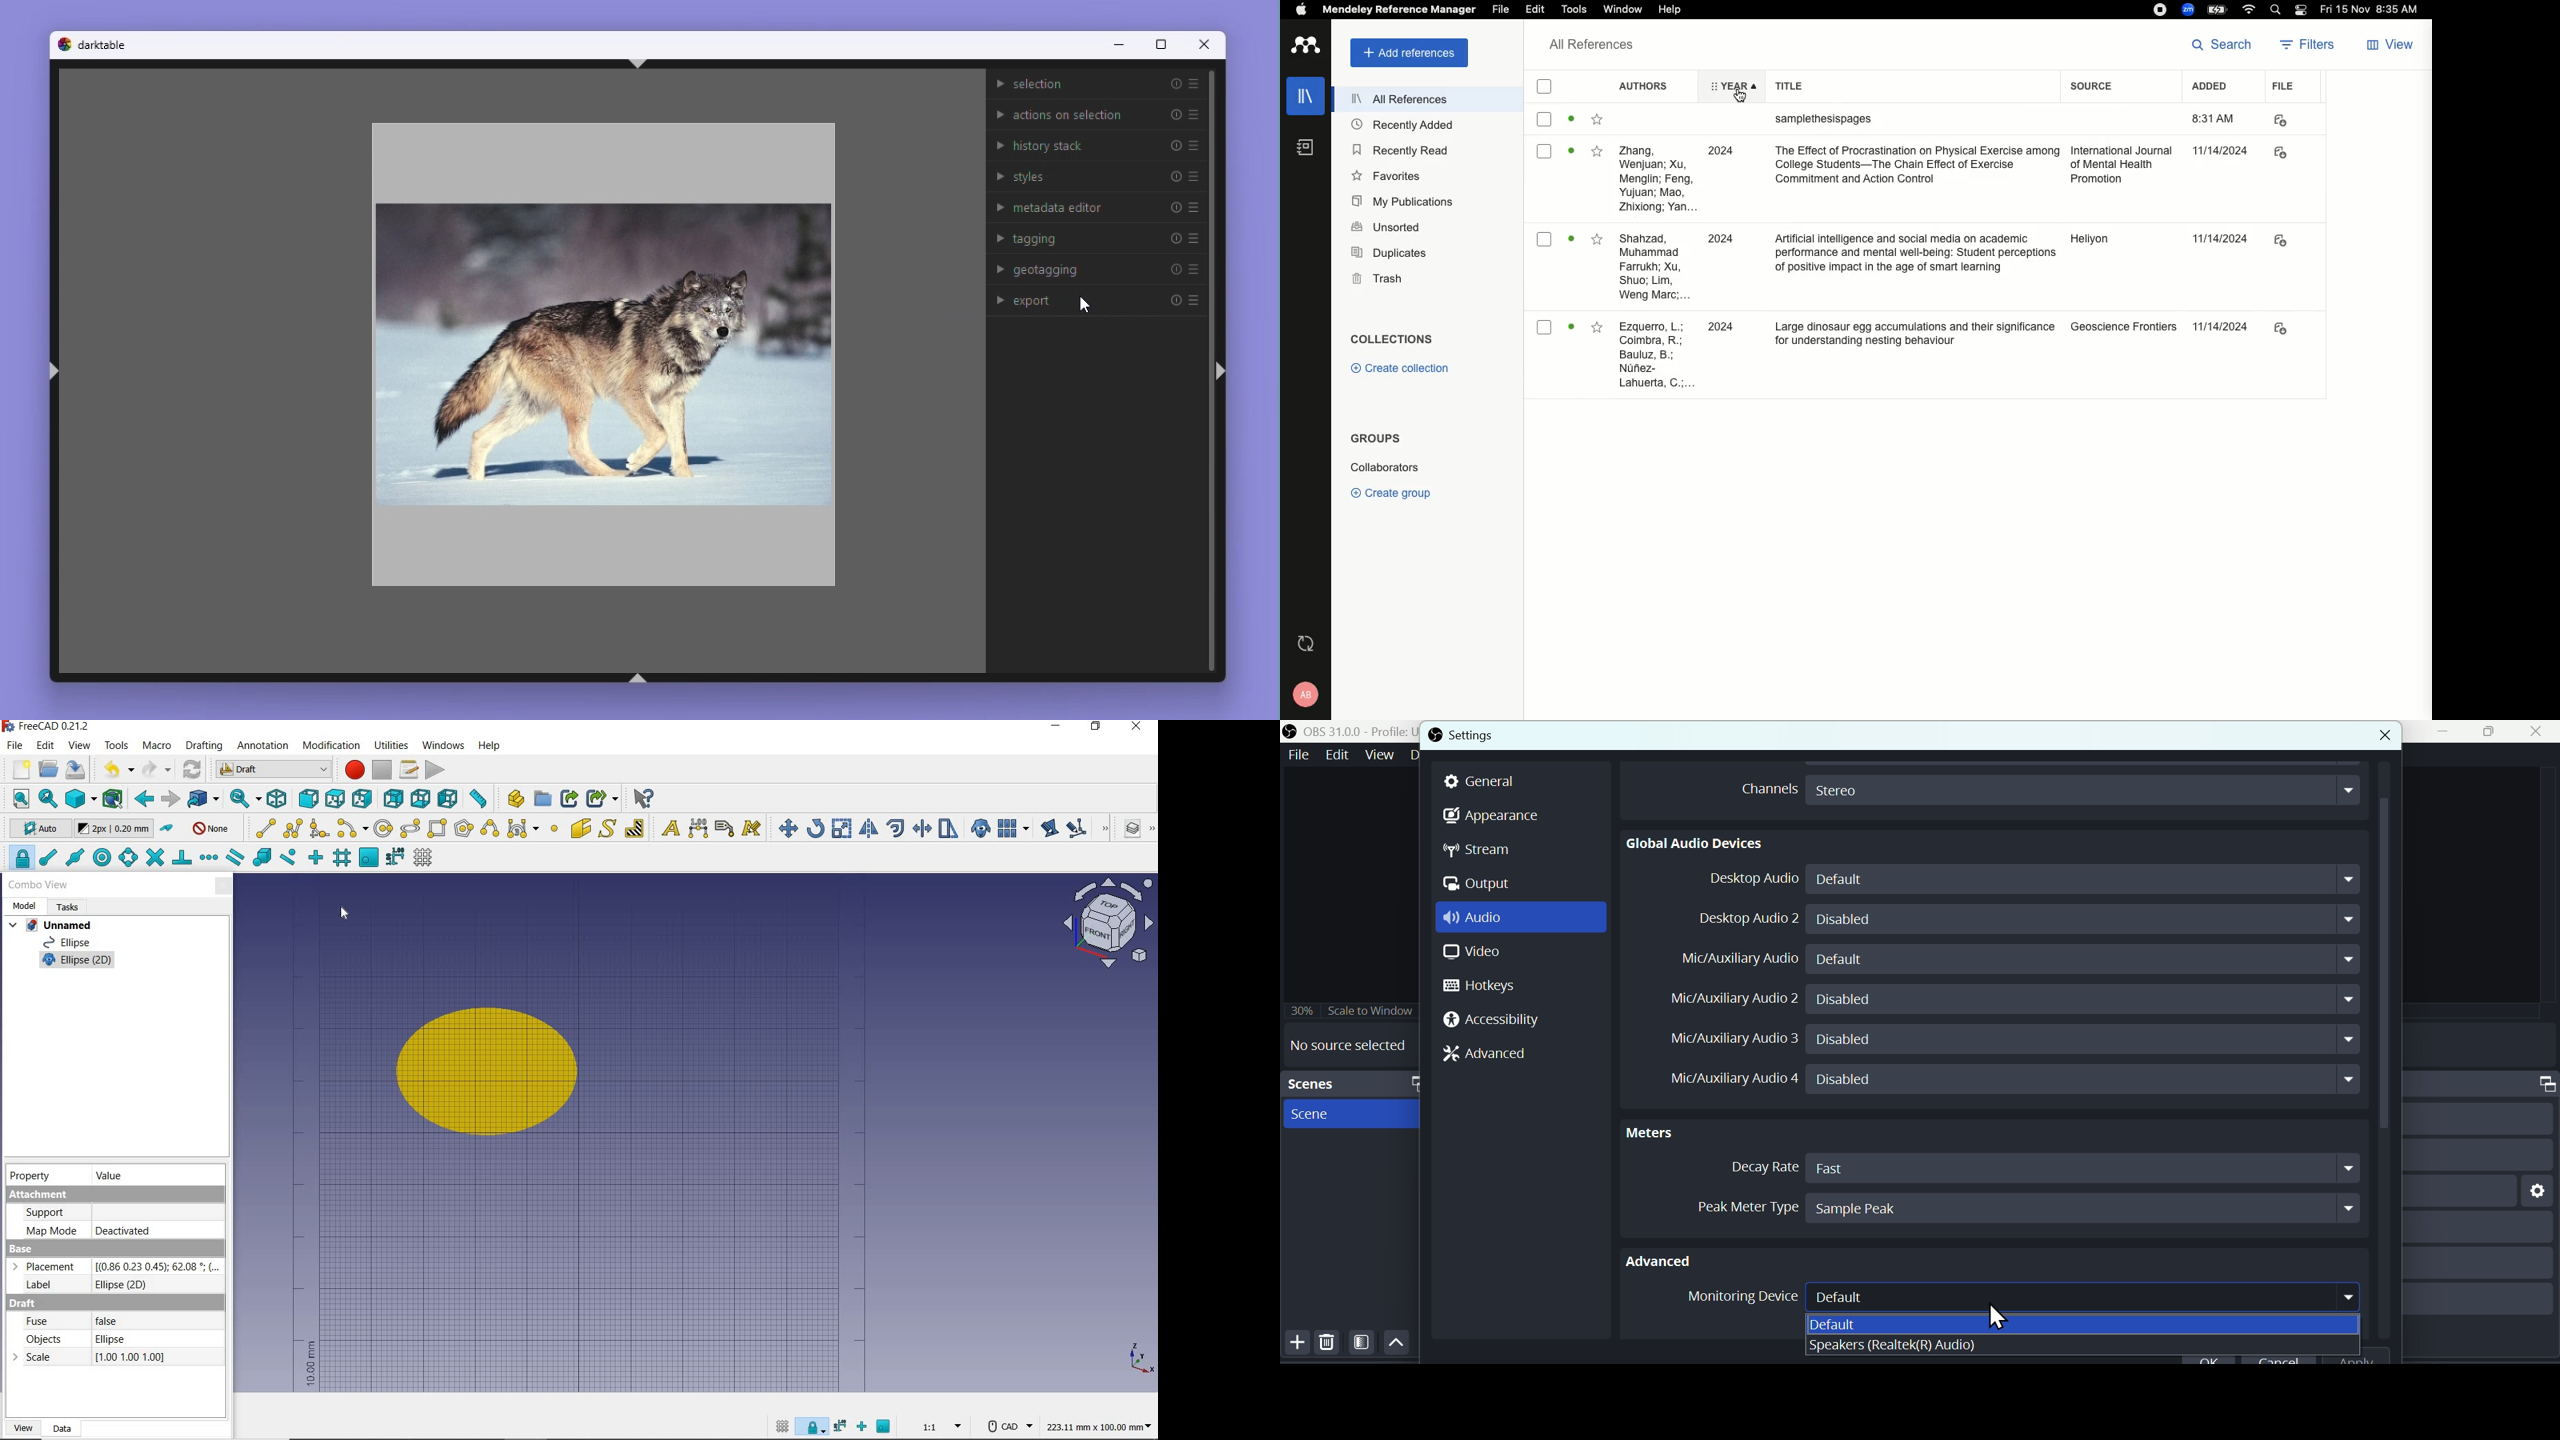 Image resolution: width=2576 pixels, height=1456 pixels. I want to click on edit, so click(46, 746).